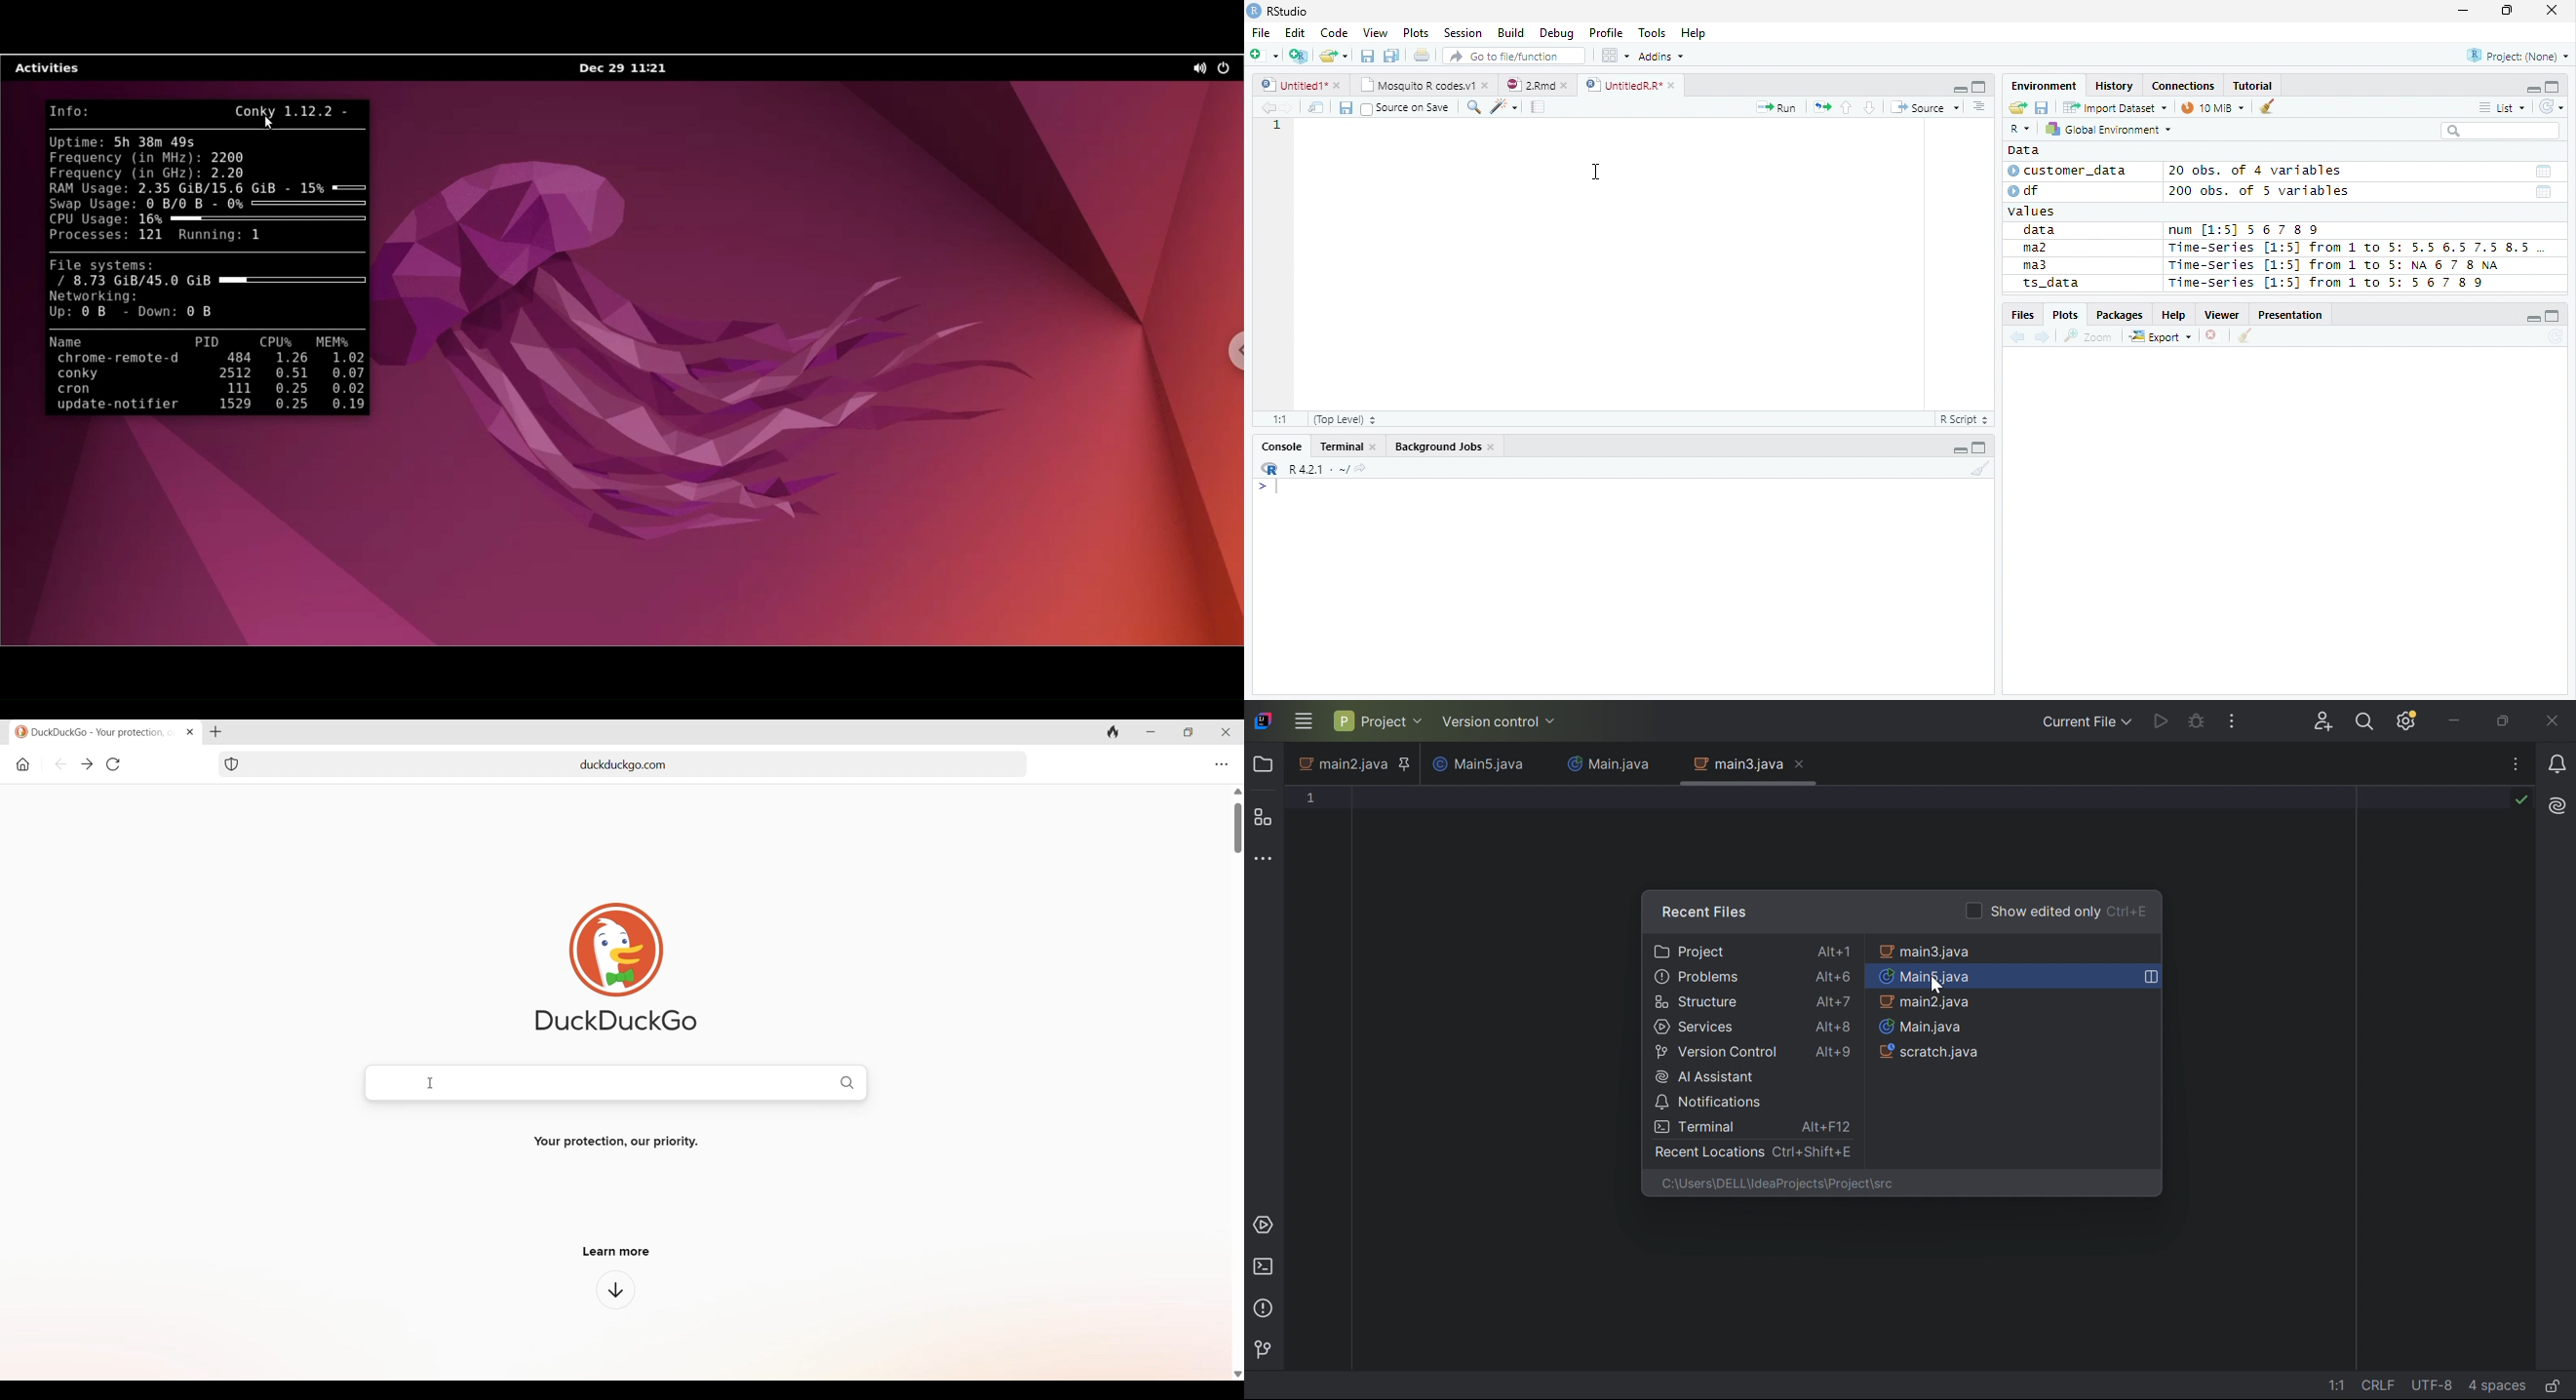 This screenshot has height=1400, width=2576. I want to click on Previous, so click(2020, 337).